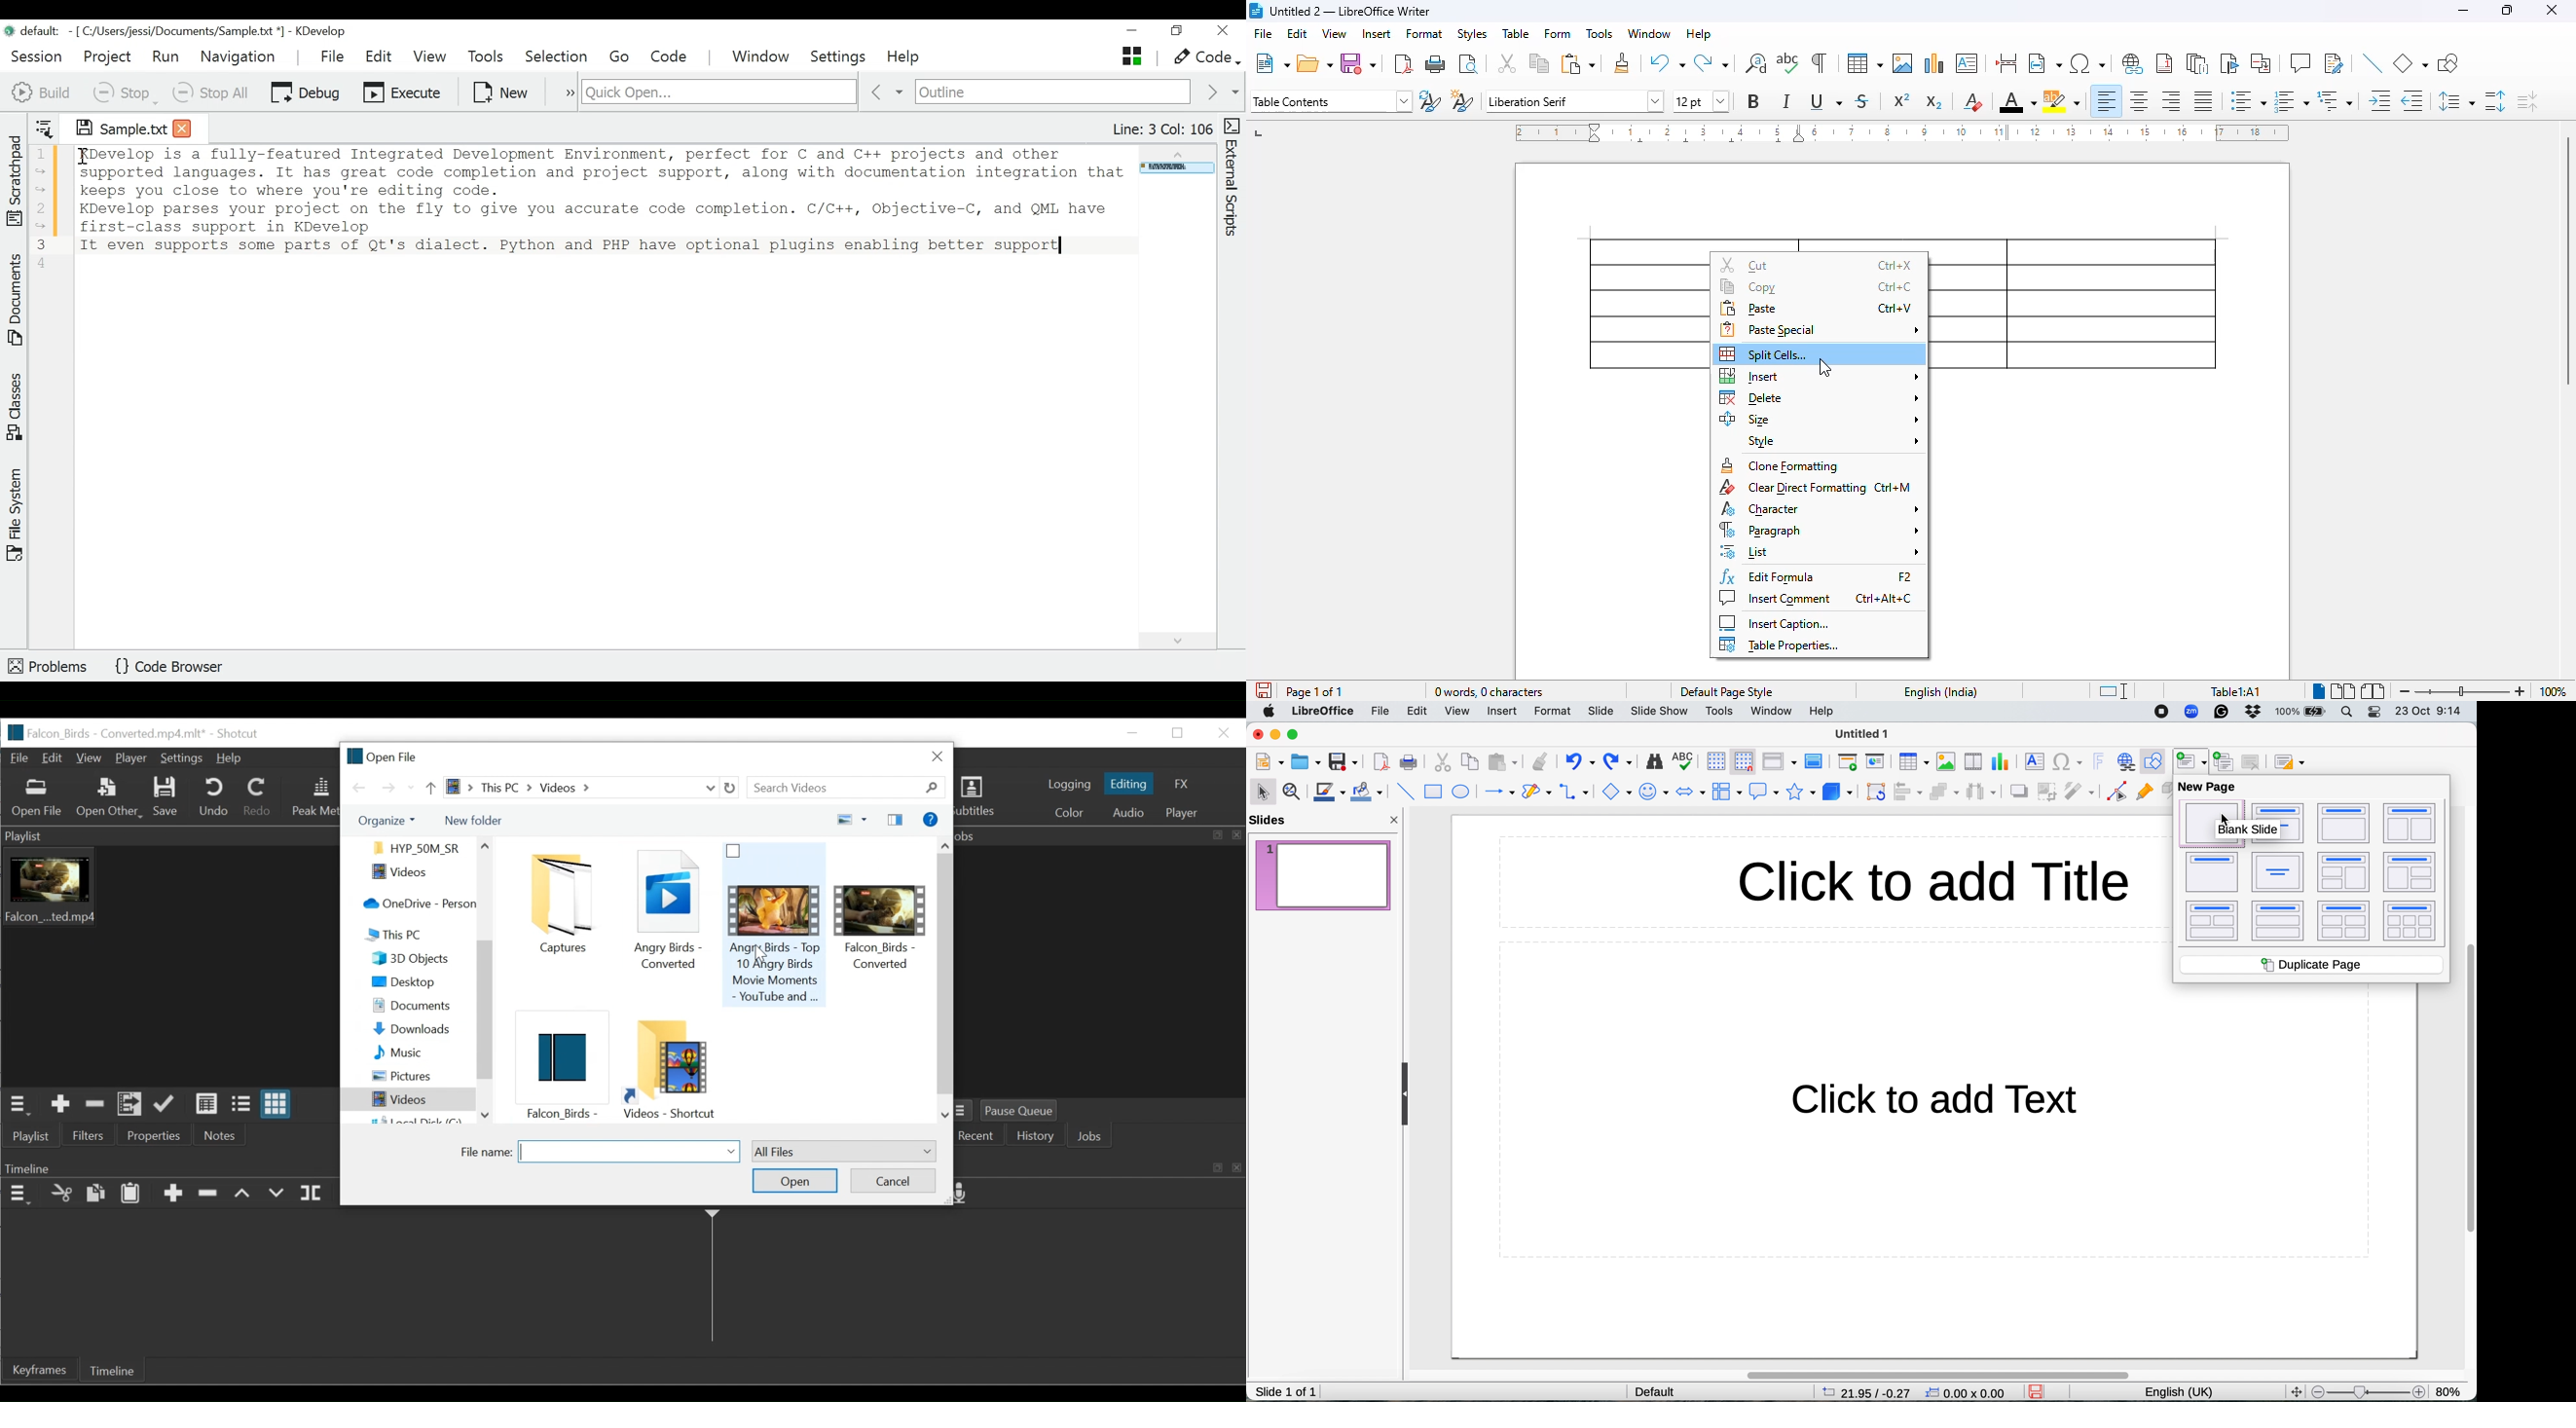 Image resolution: width=2576 pixels, height=1428 pixels. Describe the element at coordinates (794, 1181) in the screenshot. I see `Open` at that location.